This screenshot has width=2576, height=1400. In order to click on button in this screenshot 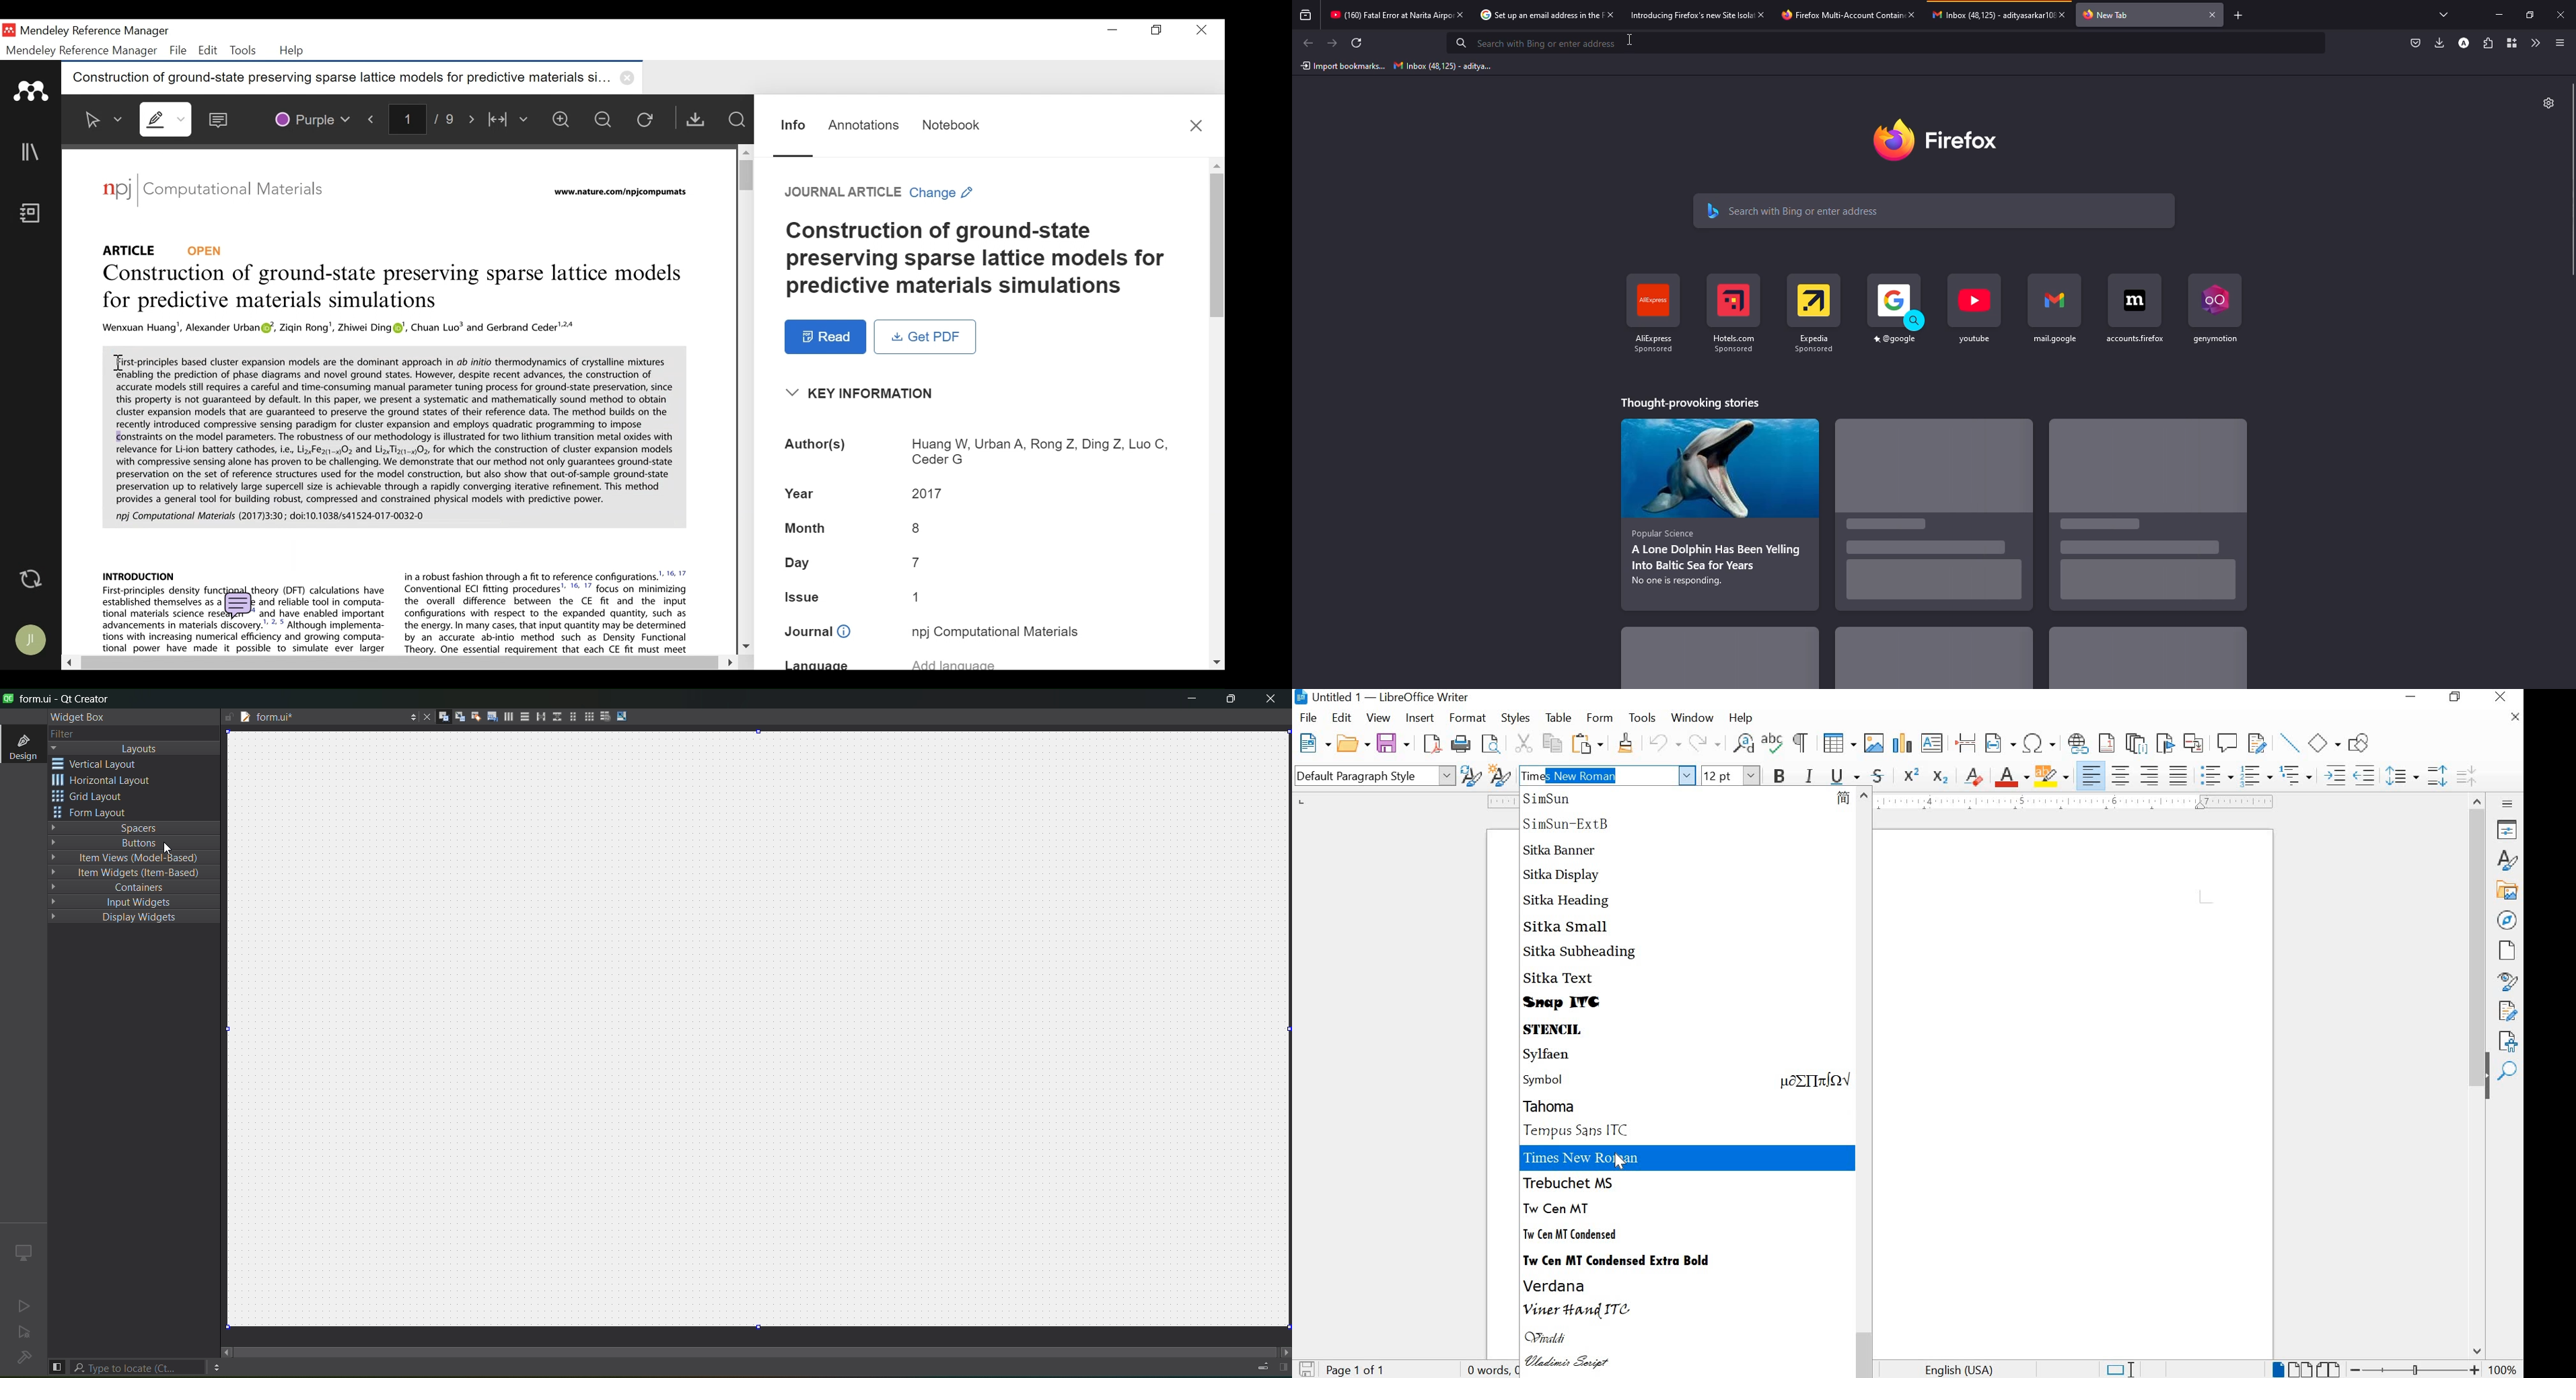, I will do `click(131, 842)`.